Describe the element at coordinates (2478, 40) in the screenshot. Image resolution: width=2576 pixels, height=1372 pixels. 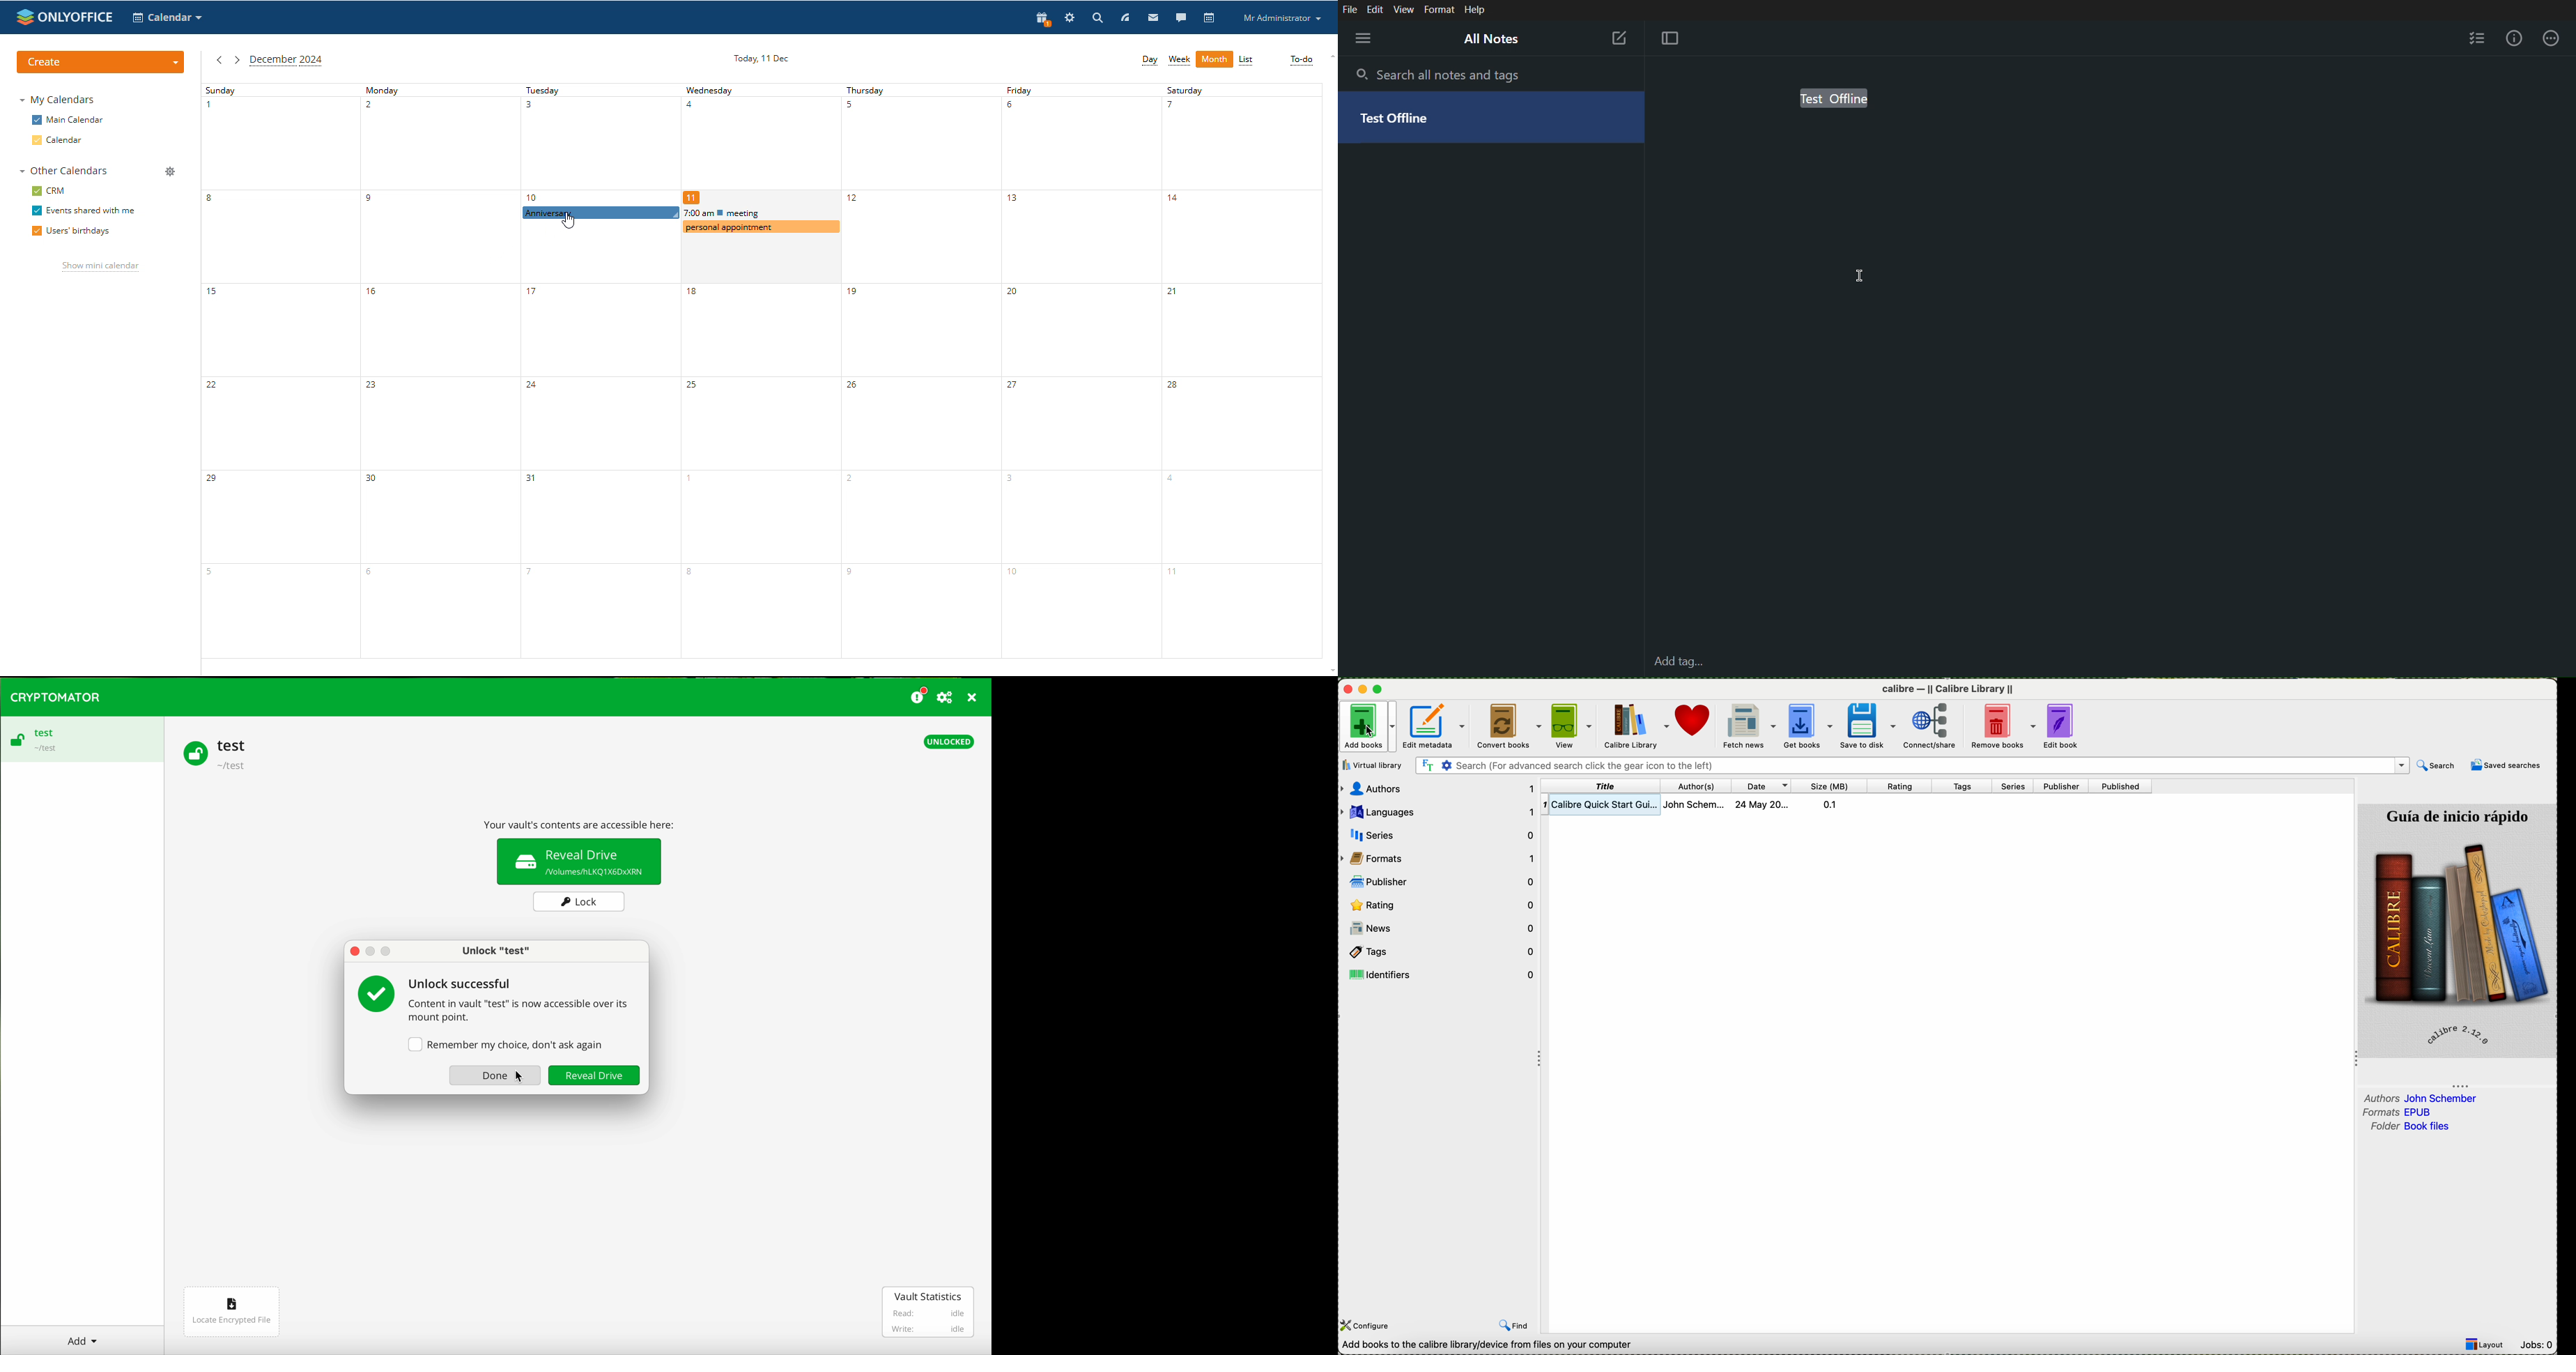
I see `Checklist` at that location.